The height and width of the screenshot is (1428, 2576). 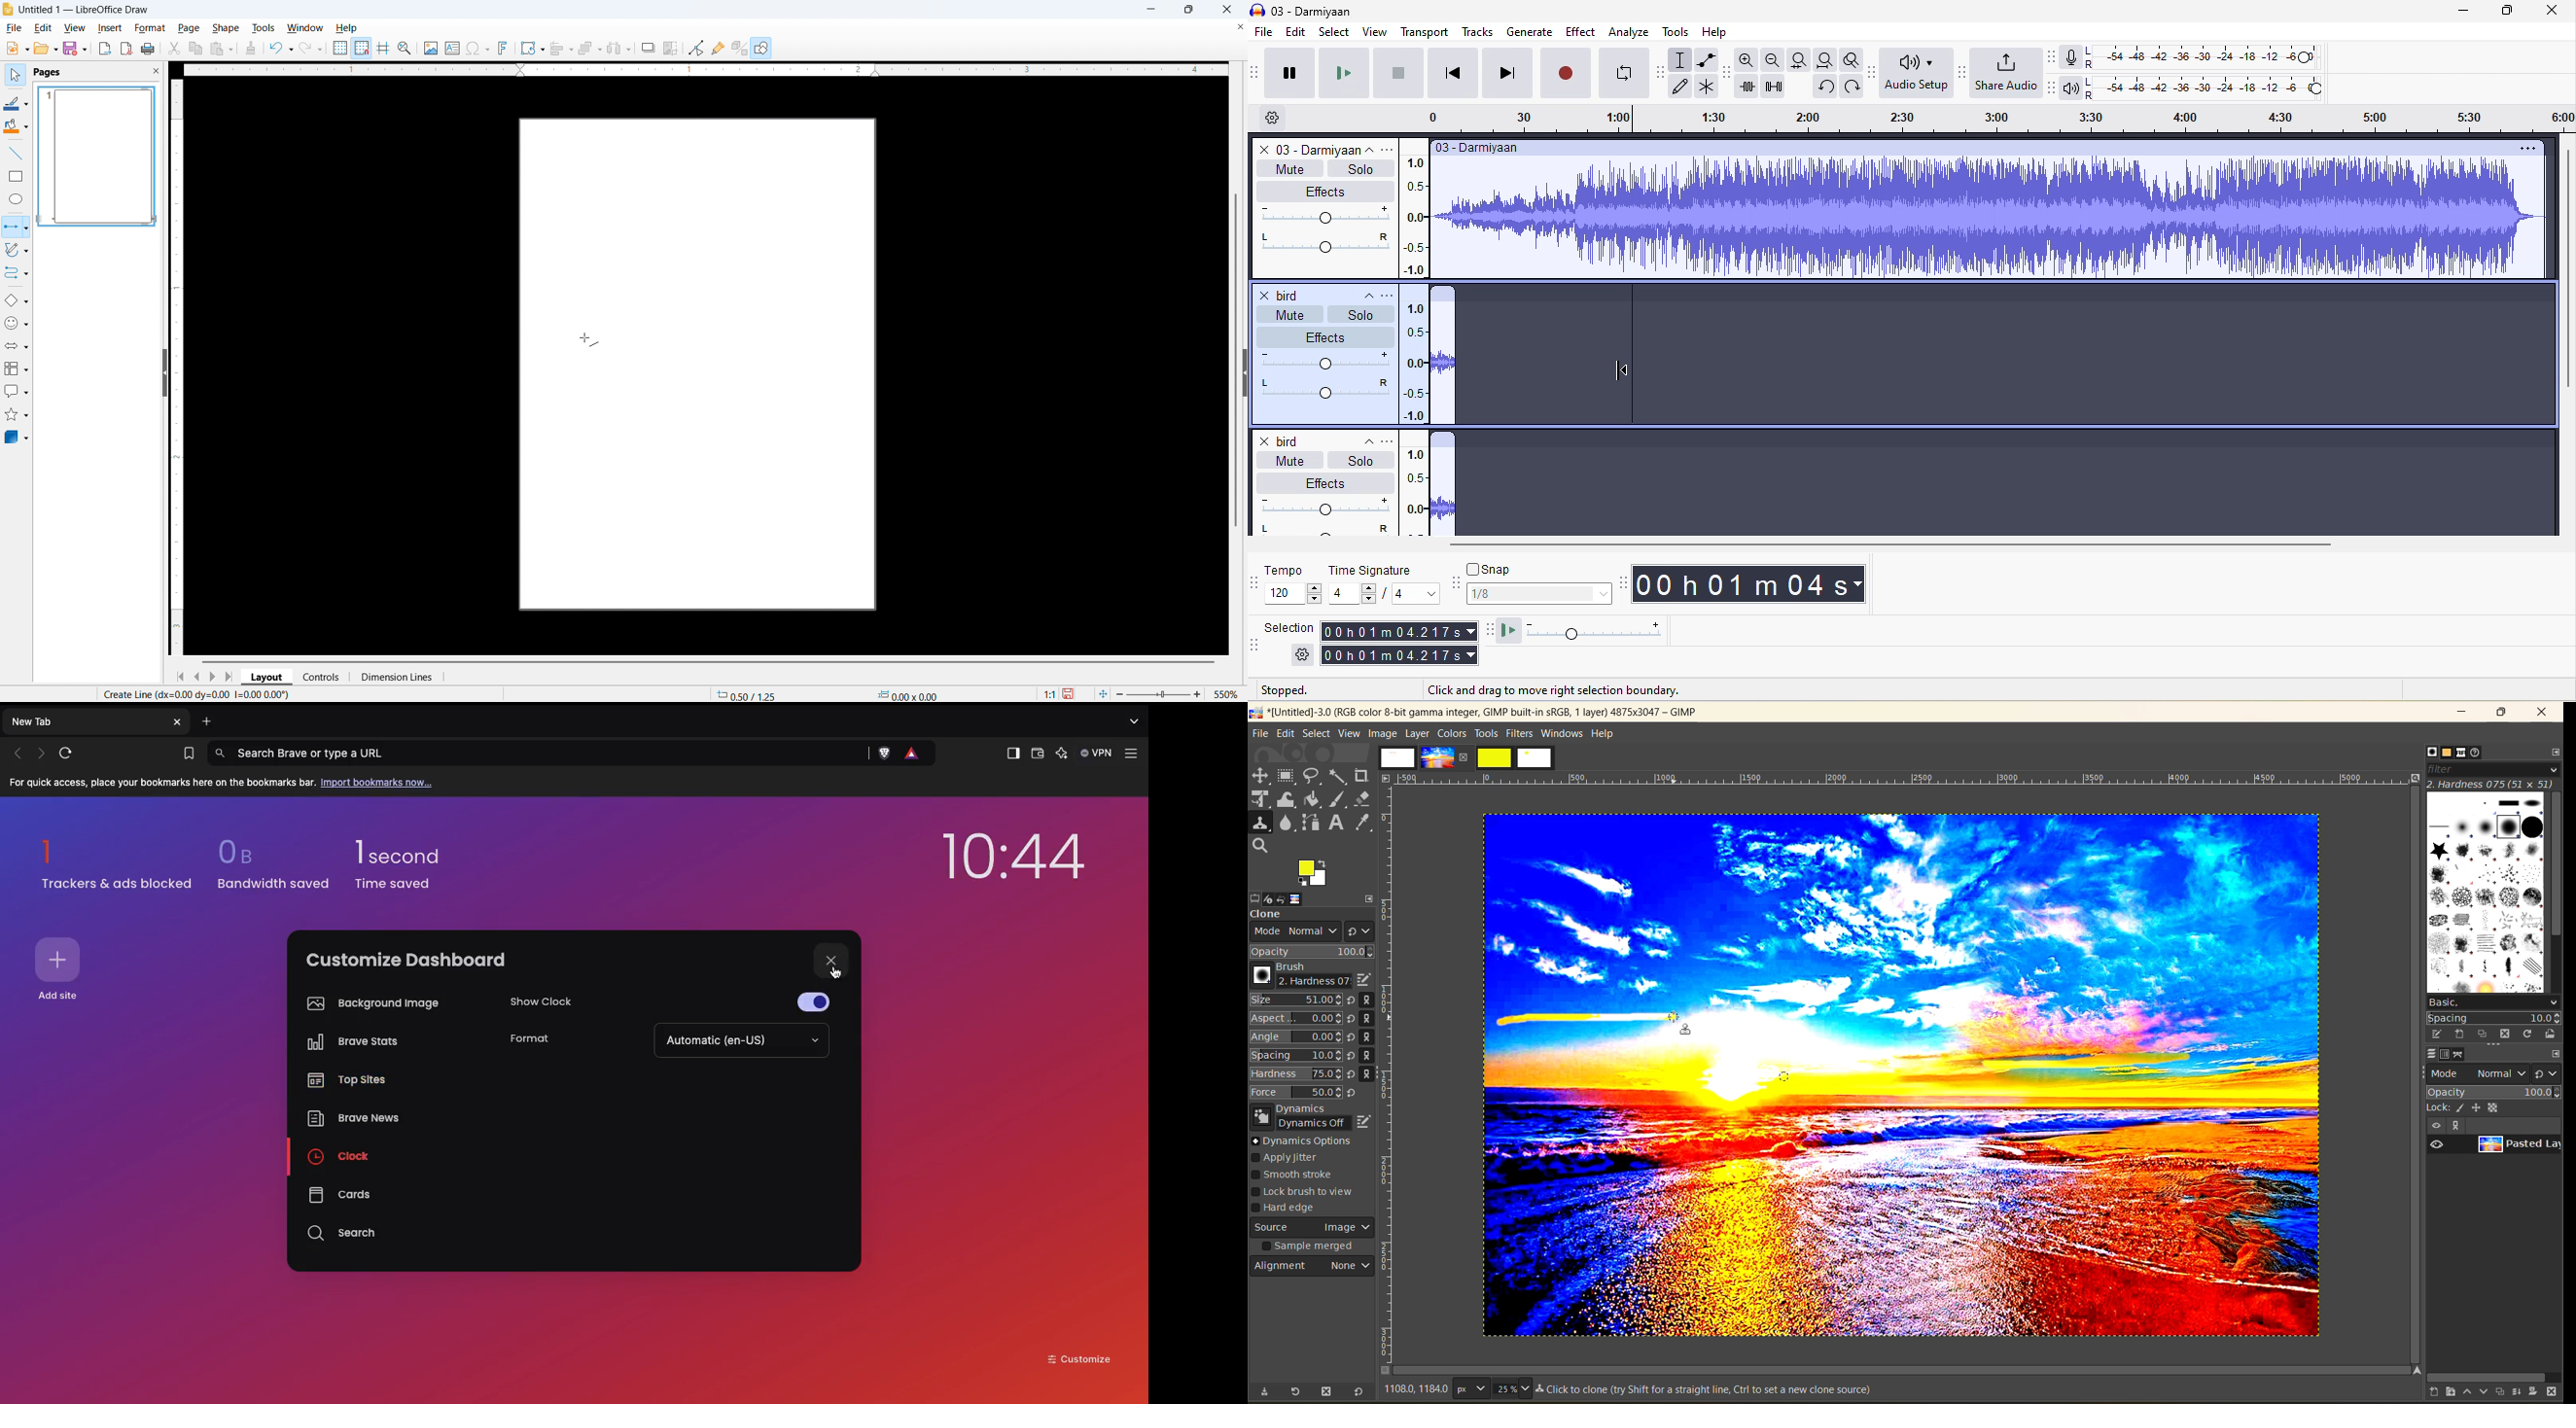 I want to click on Insert call out shapes , so click(x=17, y=391).